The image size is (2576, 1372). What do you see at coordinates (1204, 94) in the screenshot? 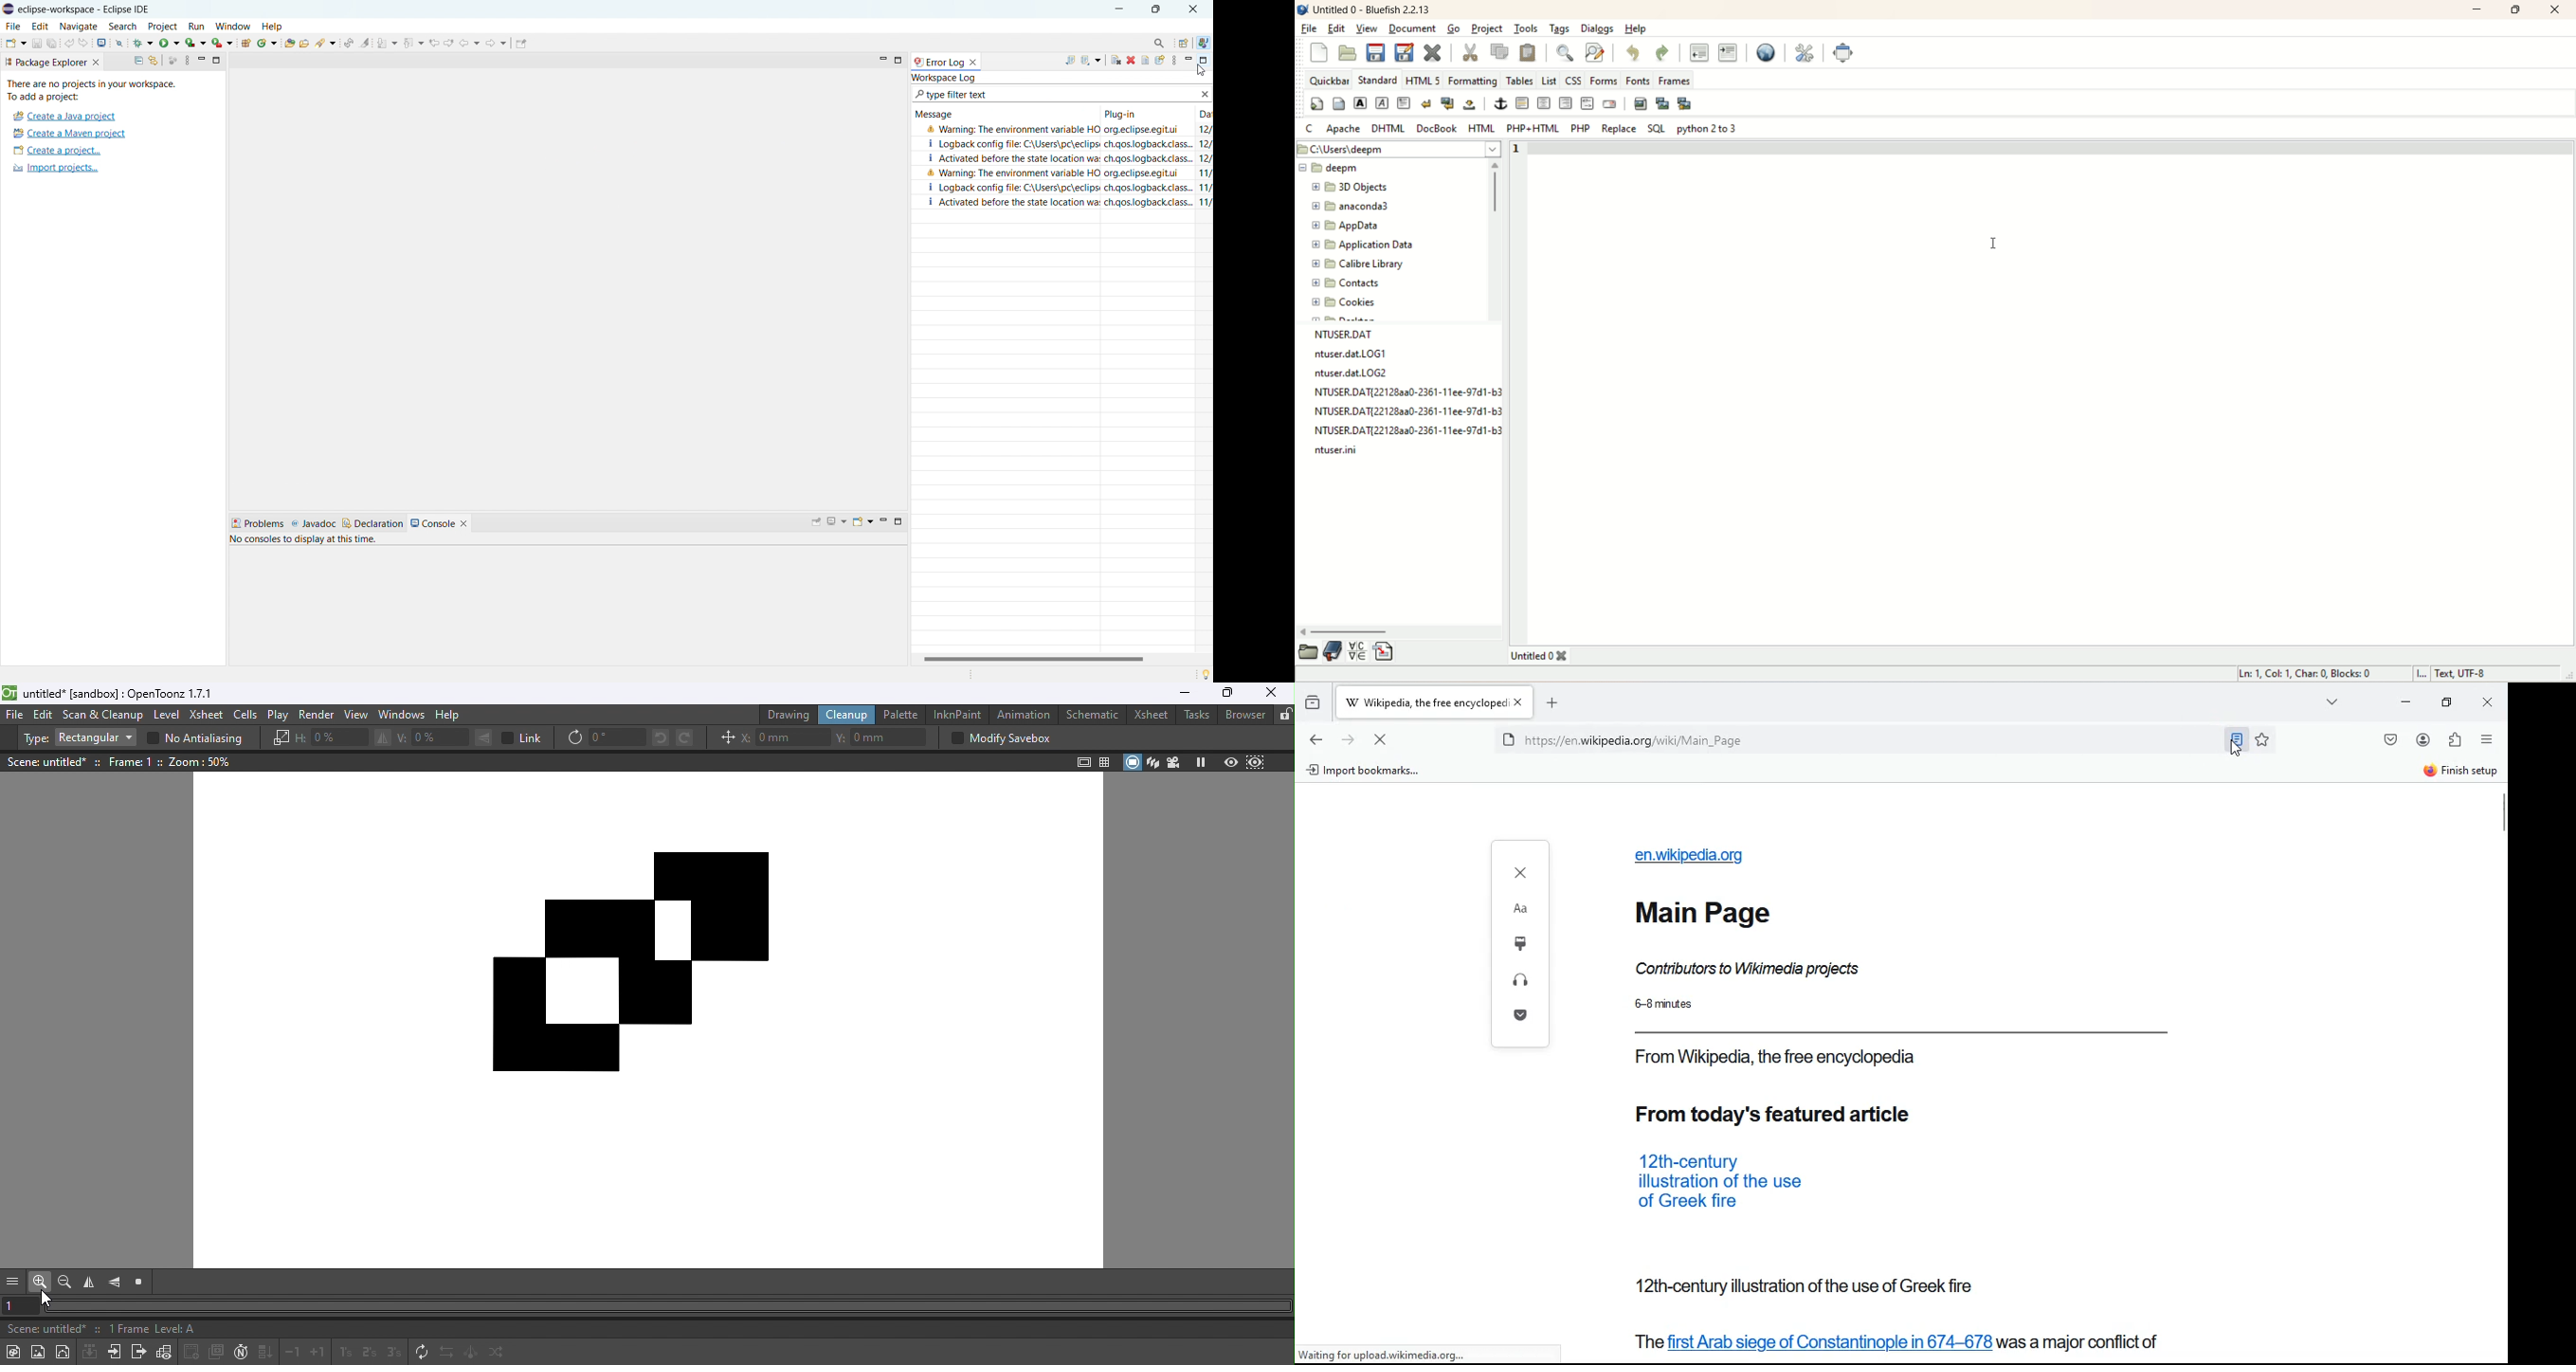
I see `delere` at bounding box center [1204, 94].